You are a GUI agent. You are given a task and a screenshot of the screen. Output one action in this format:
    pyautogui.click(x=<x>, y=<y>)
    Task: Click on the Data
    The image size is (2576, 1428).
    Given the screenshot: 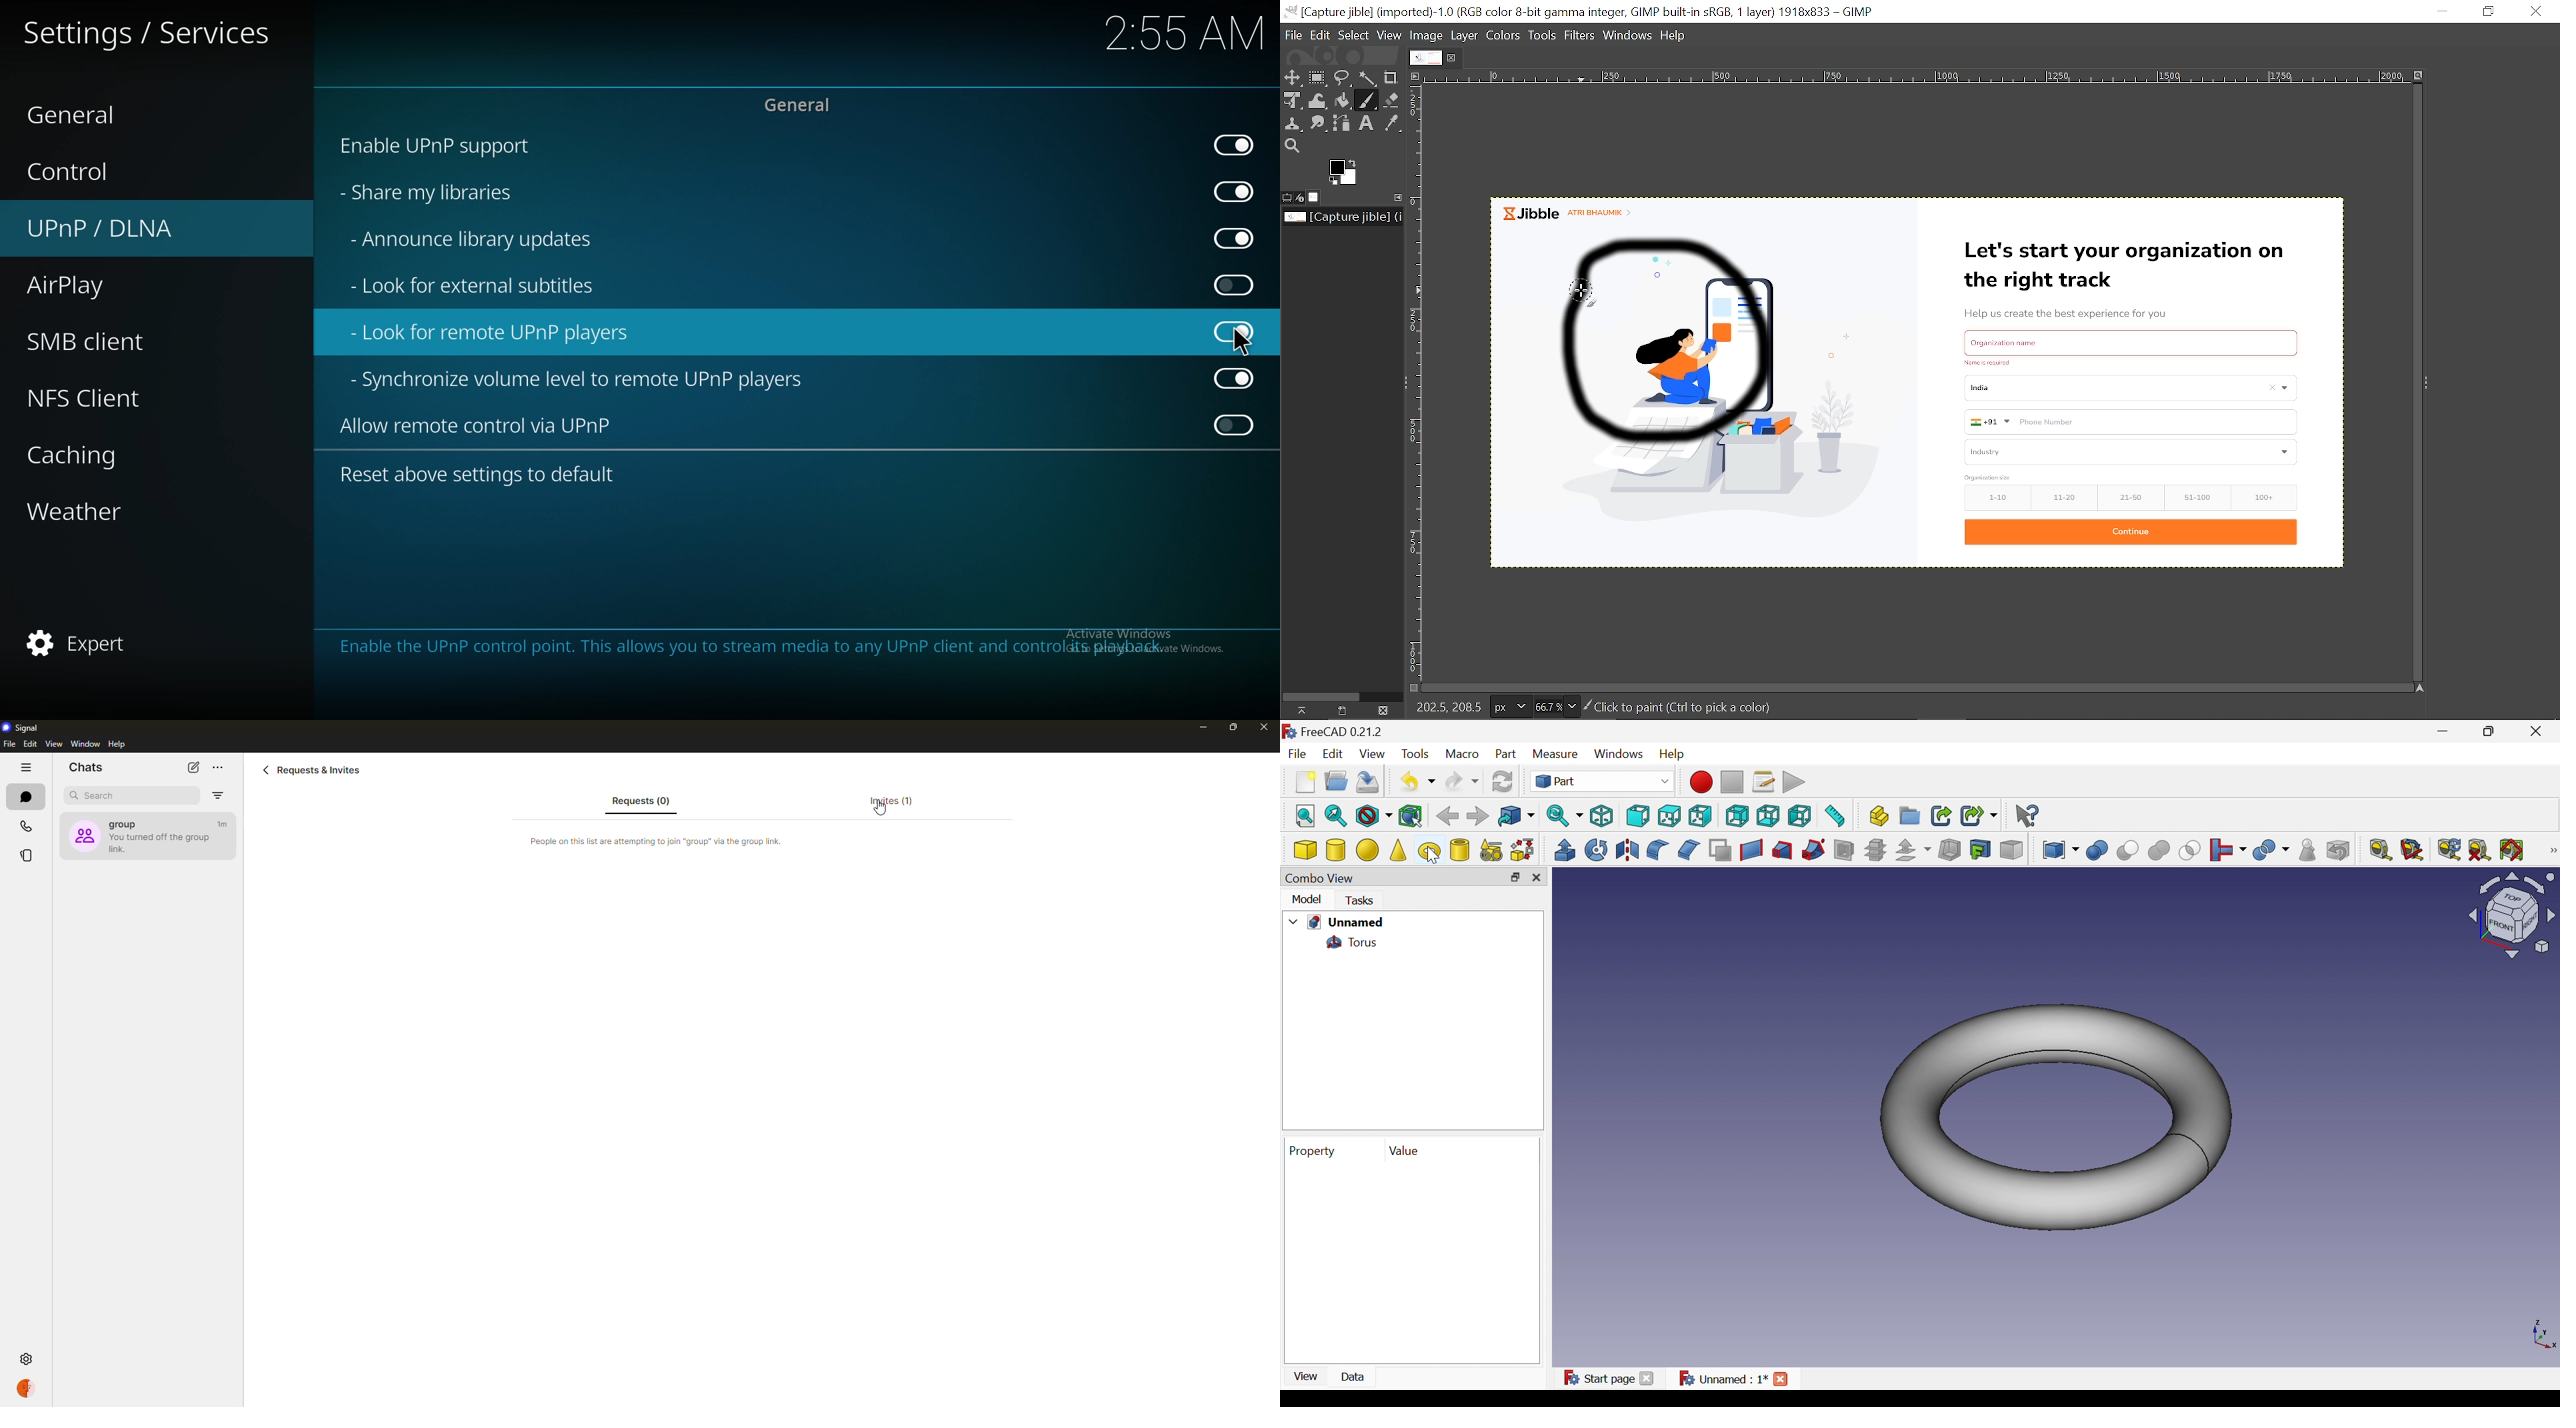 What is the action you would take?
    pyautogui.click(x=1355, y=1377)
    